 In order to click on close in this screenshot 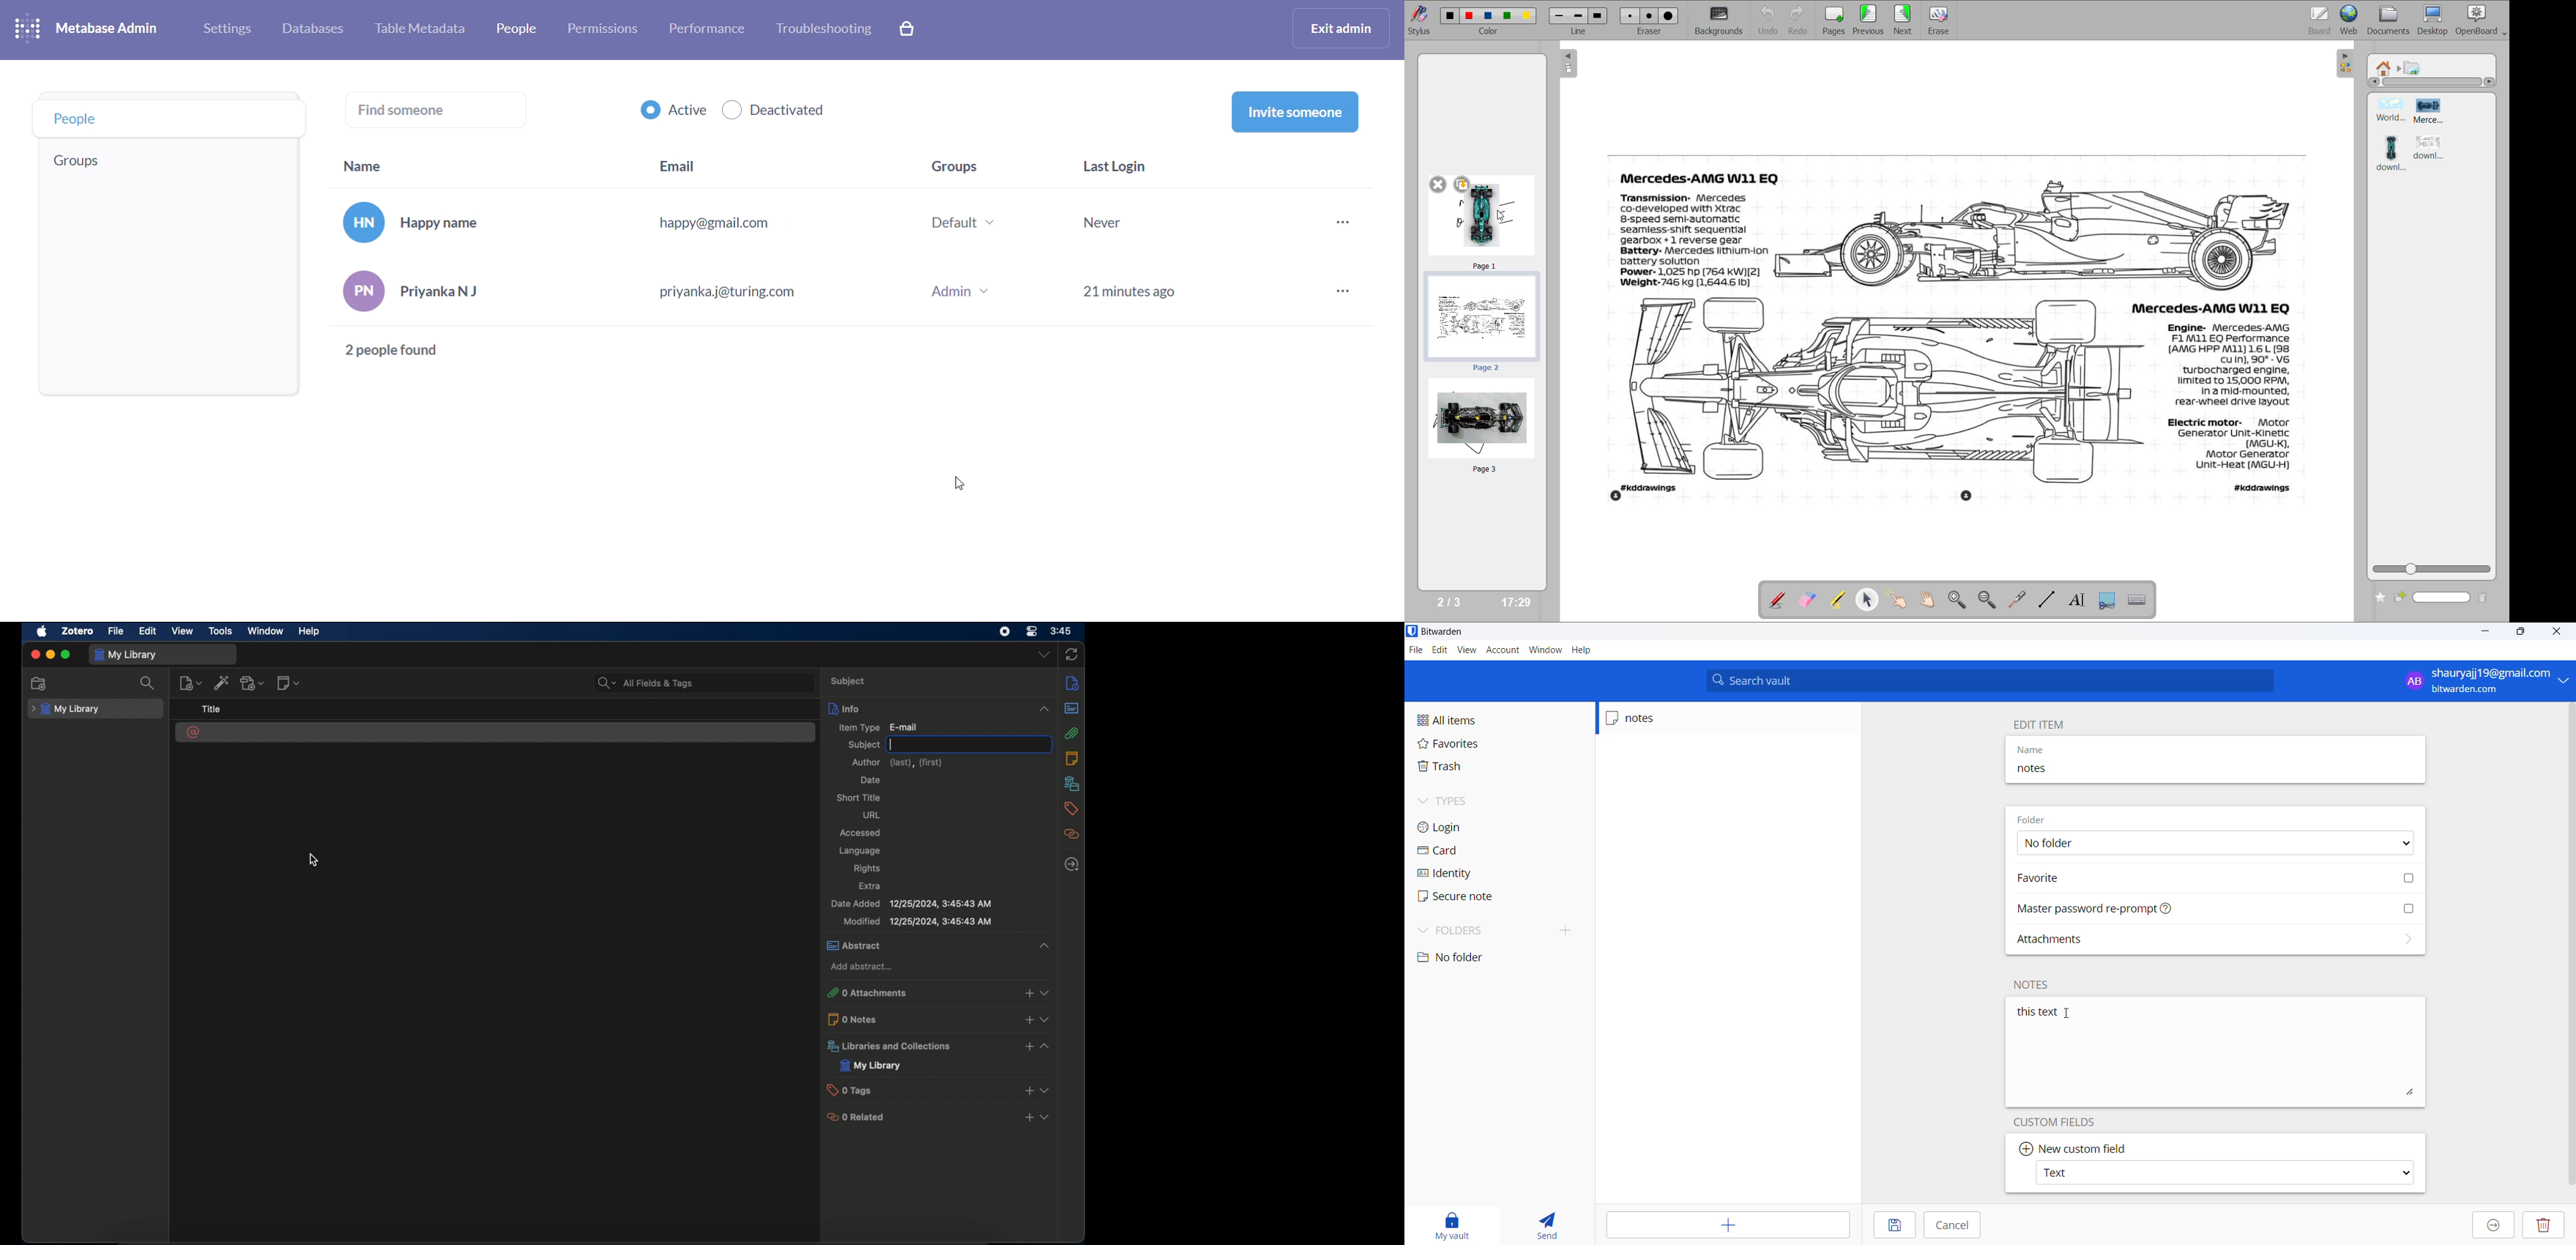, I will do `click(2553, 632)`.